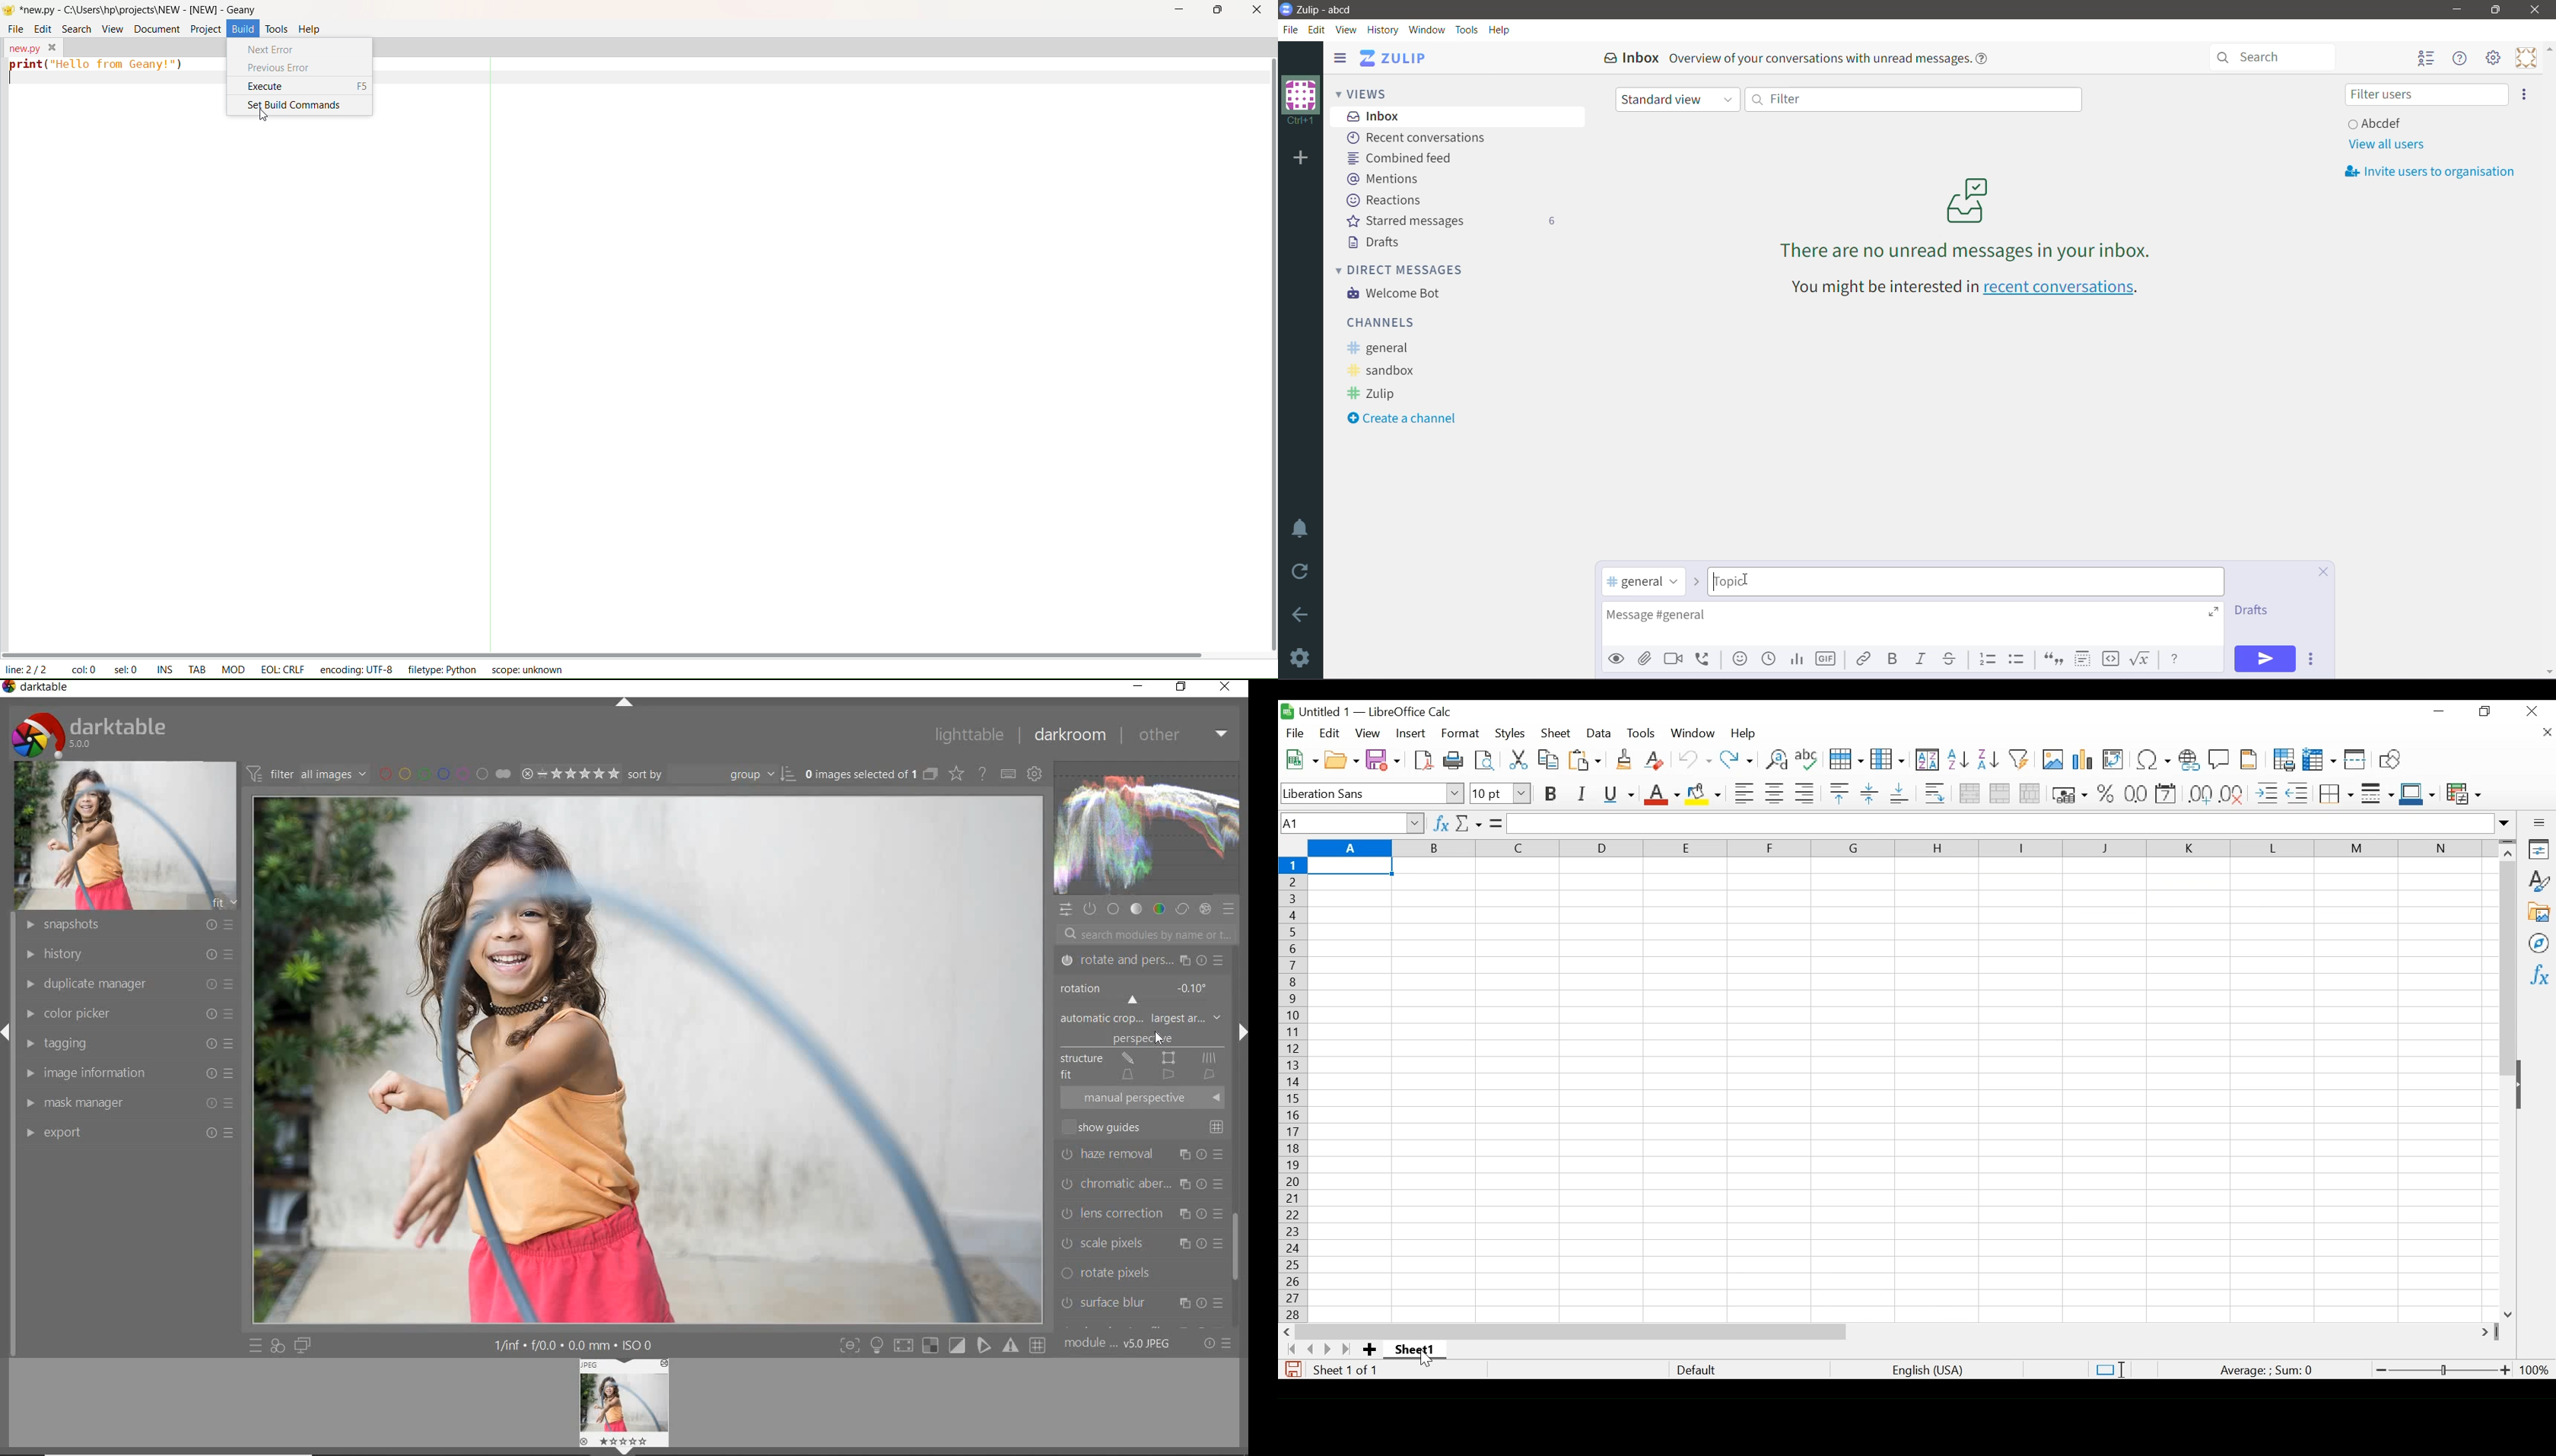  Describe the element at coordinates (1377, 242) in the screenshot. I see `Drafts` at that location.